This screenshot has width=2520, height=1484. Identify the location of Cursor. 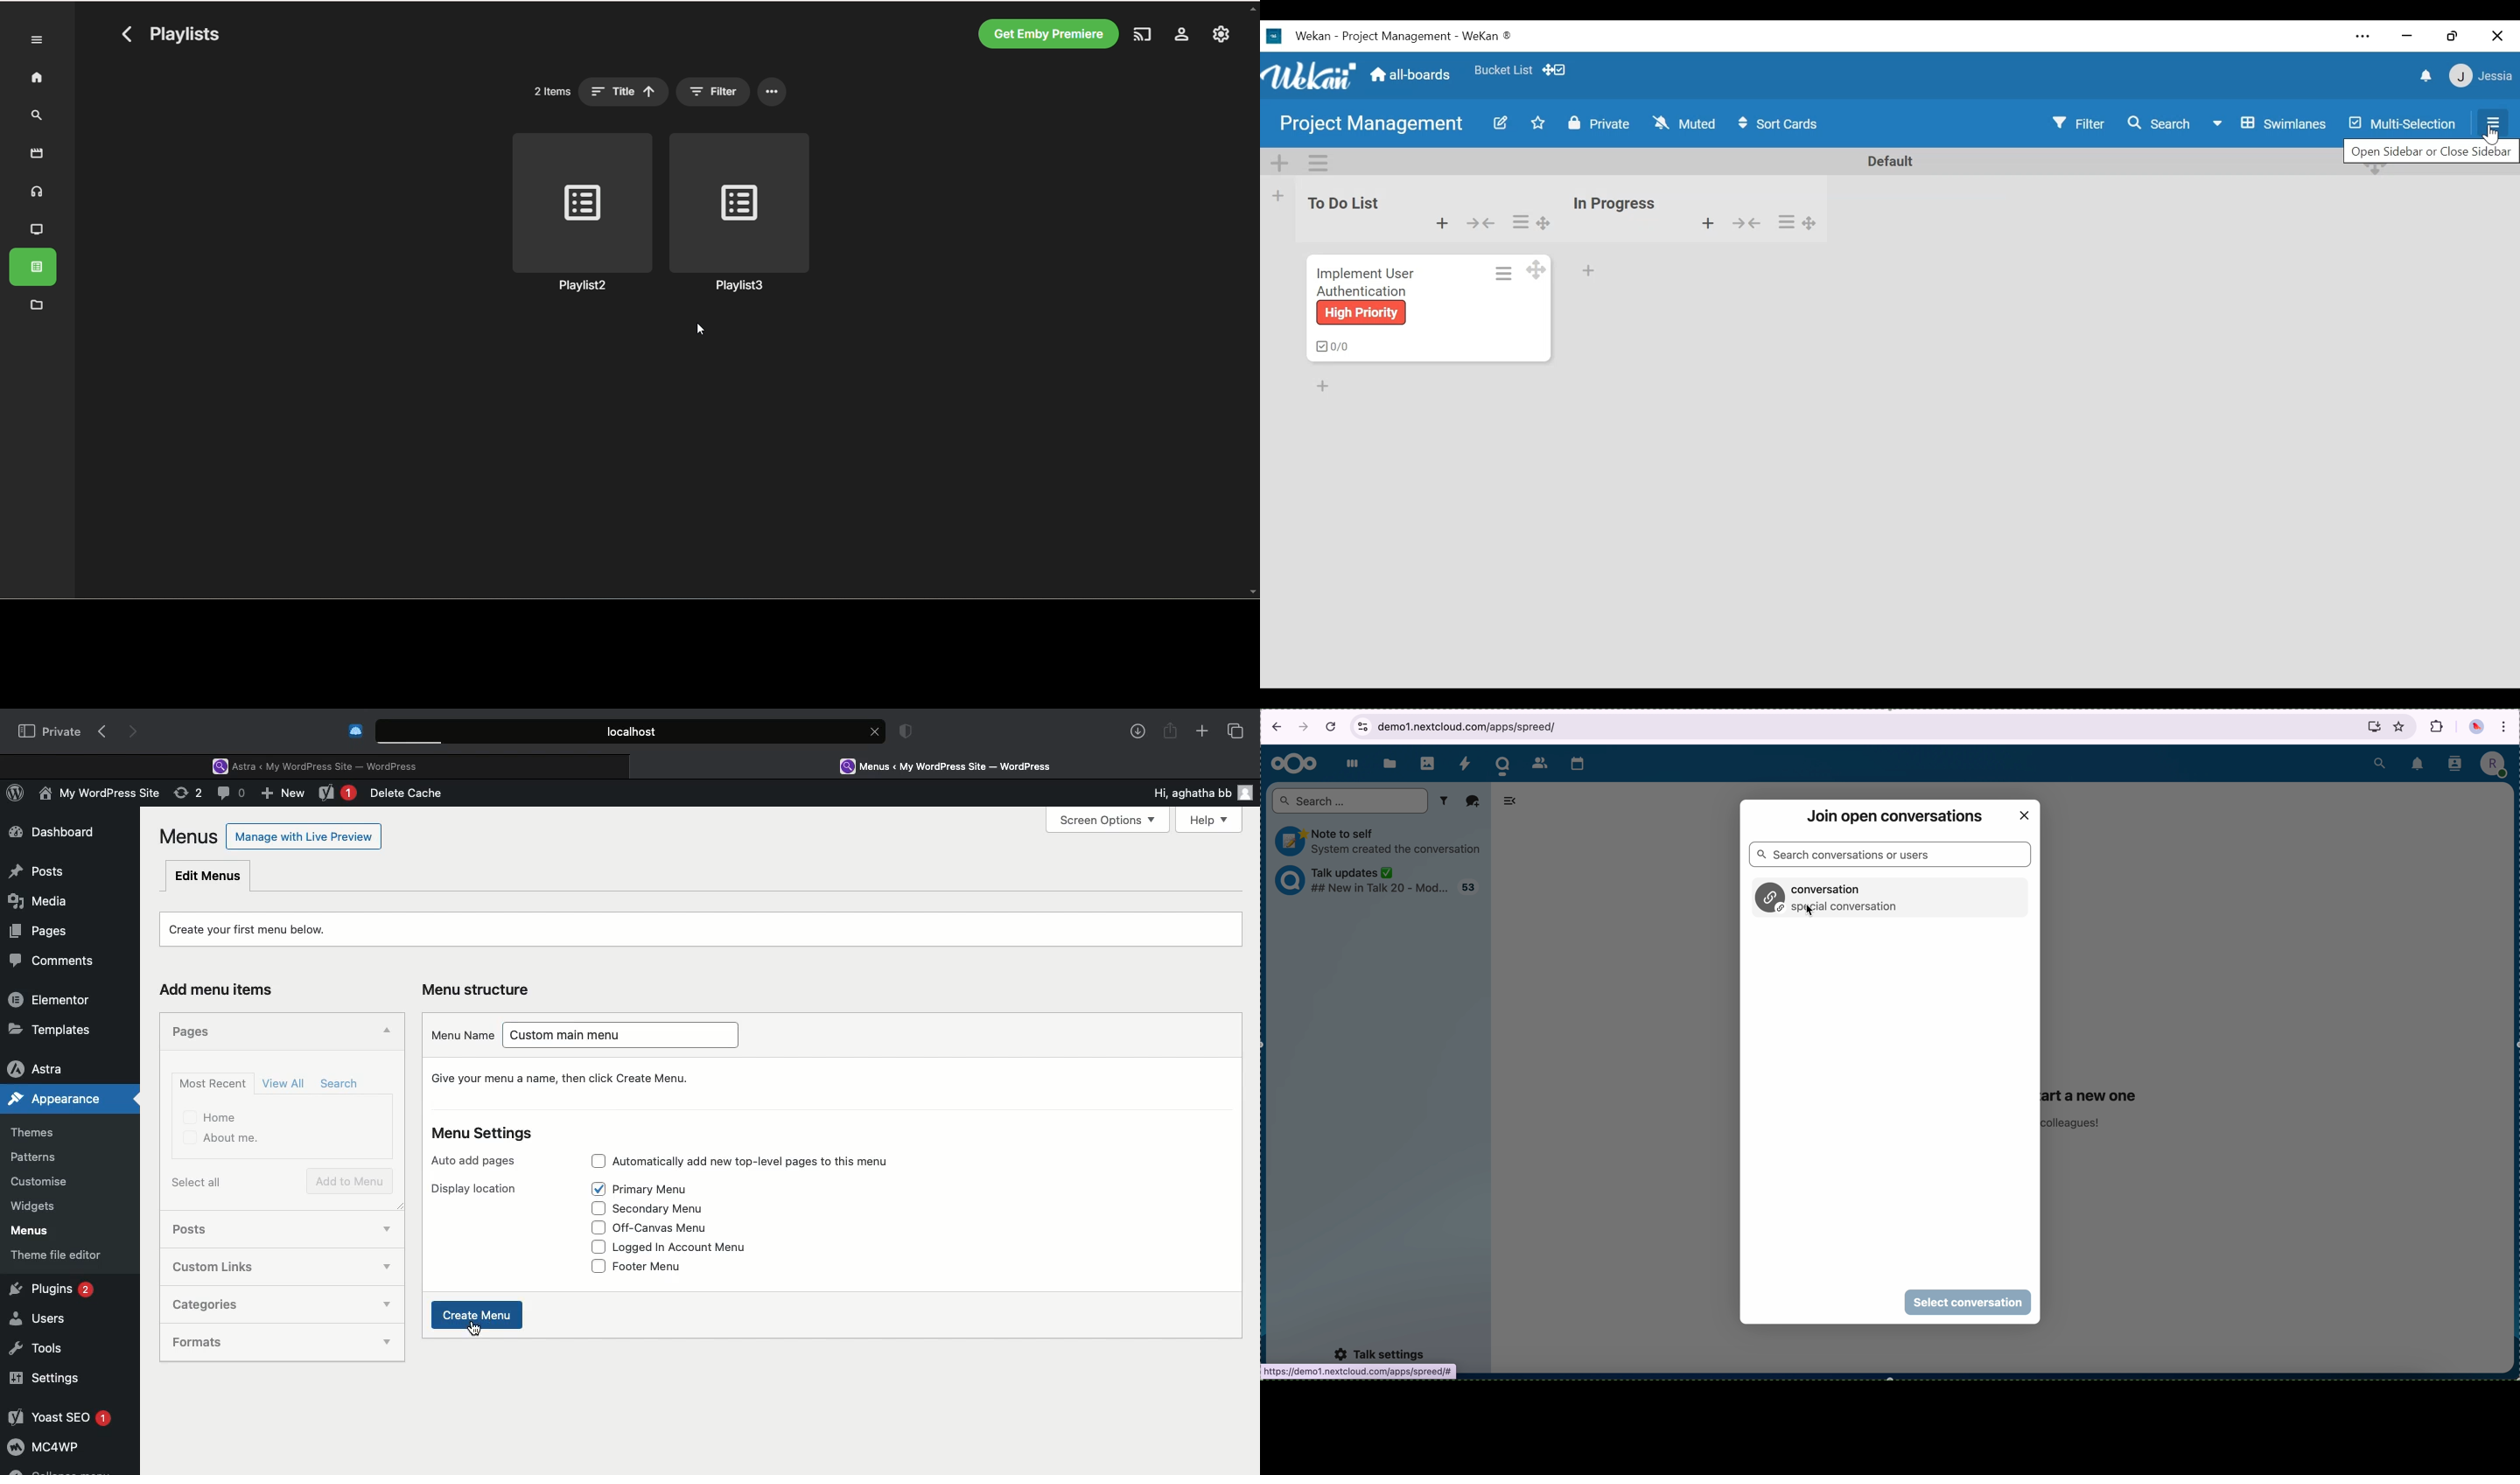
(2491, 136).